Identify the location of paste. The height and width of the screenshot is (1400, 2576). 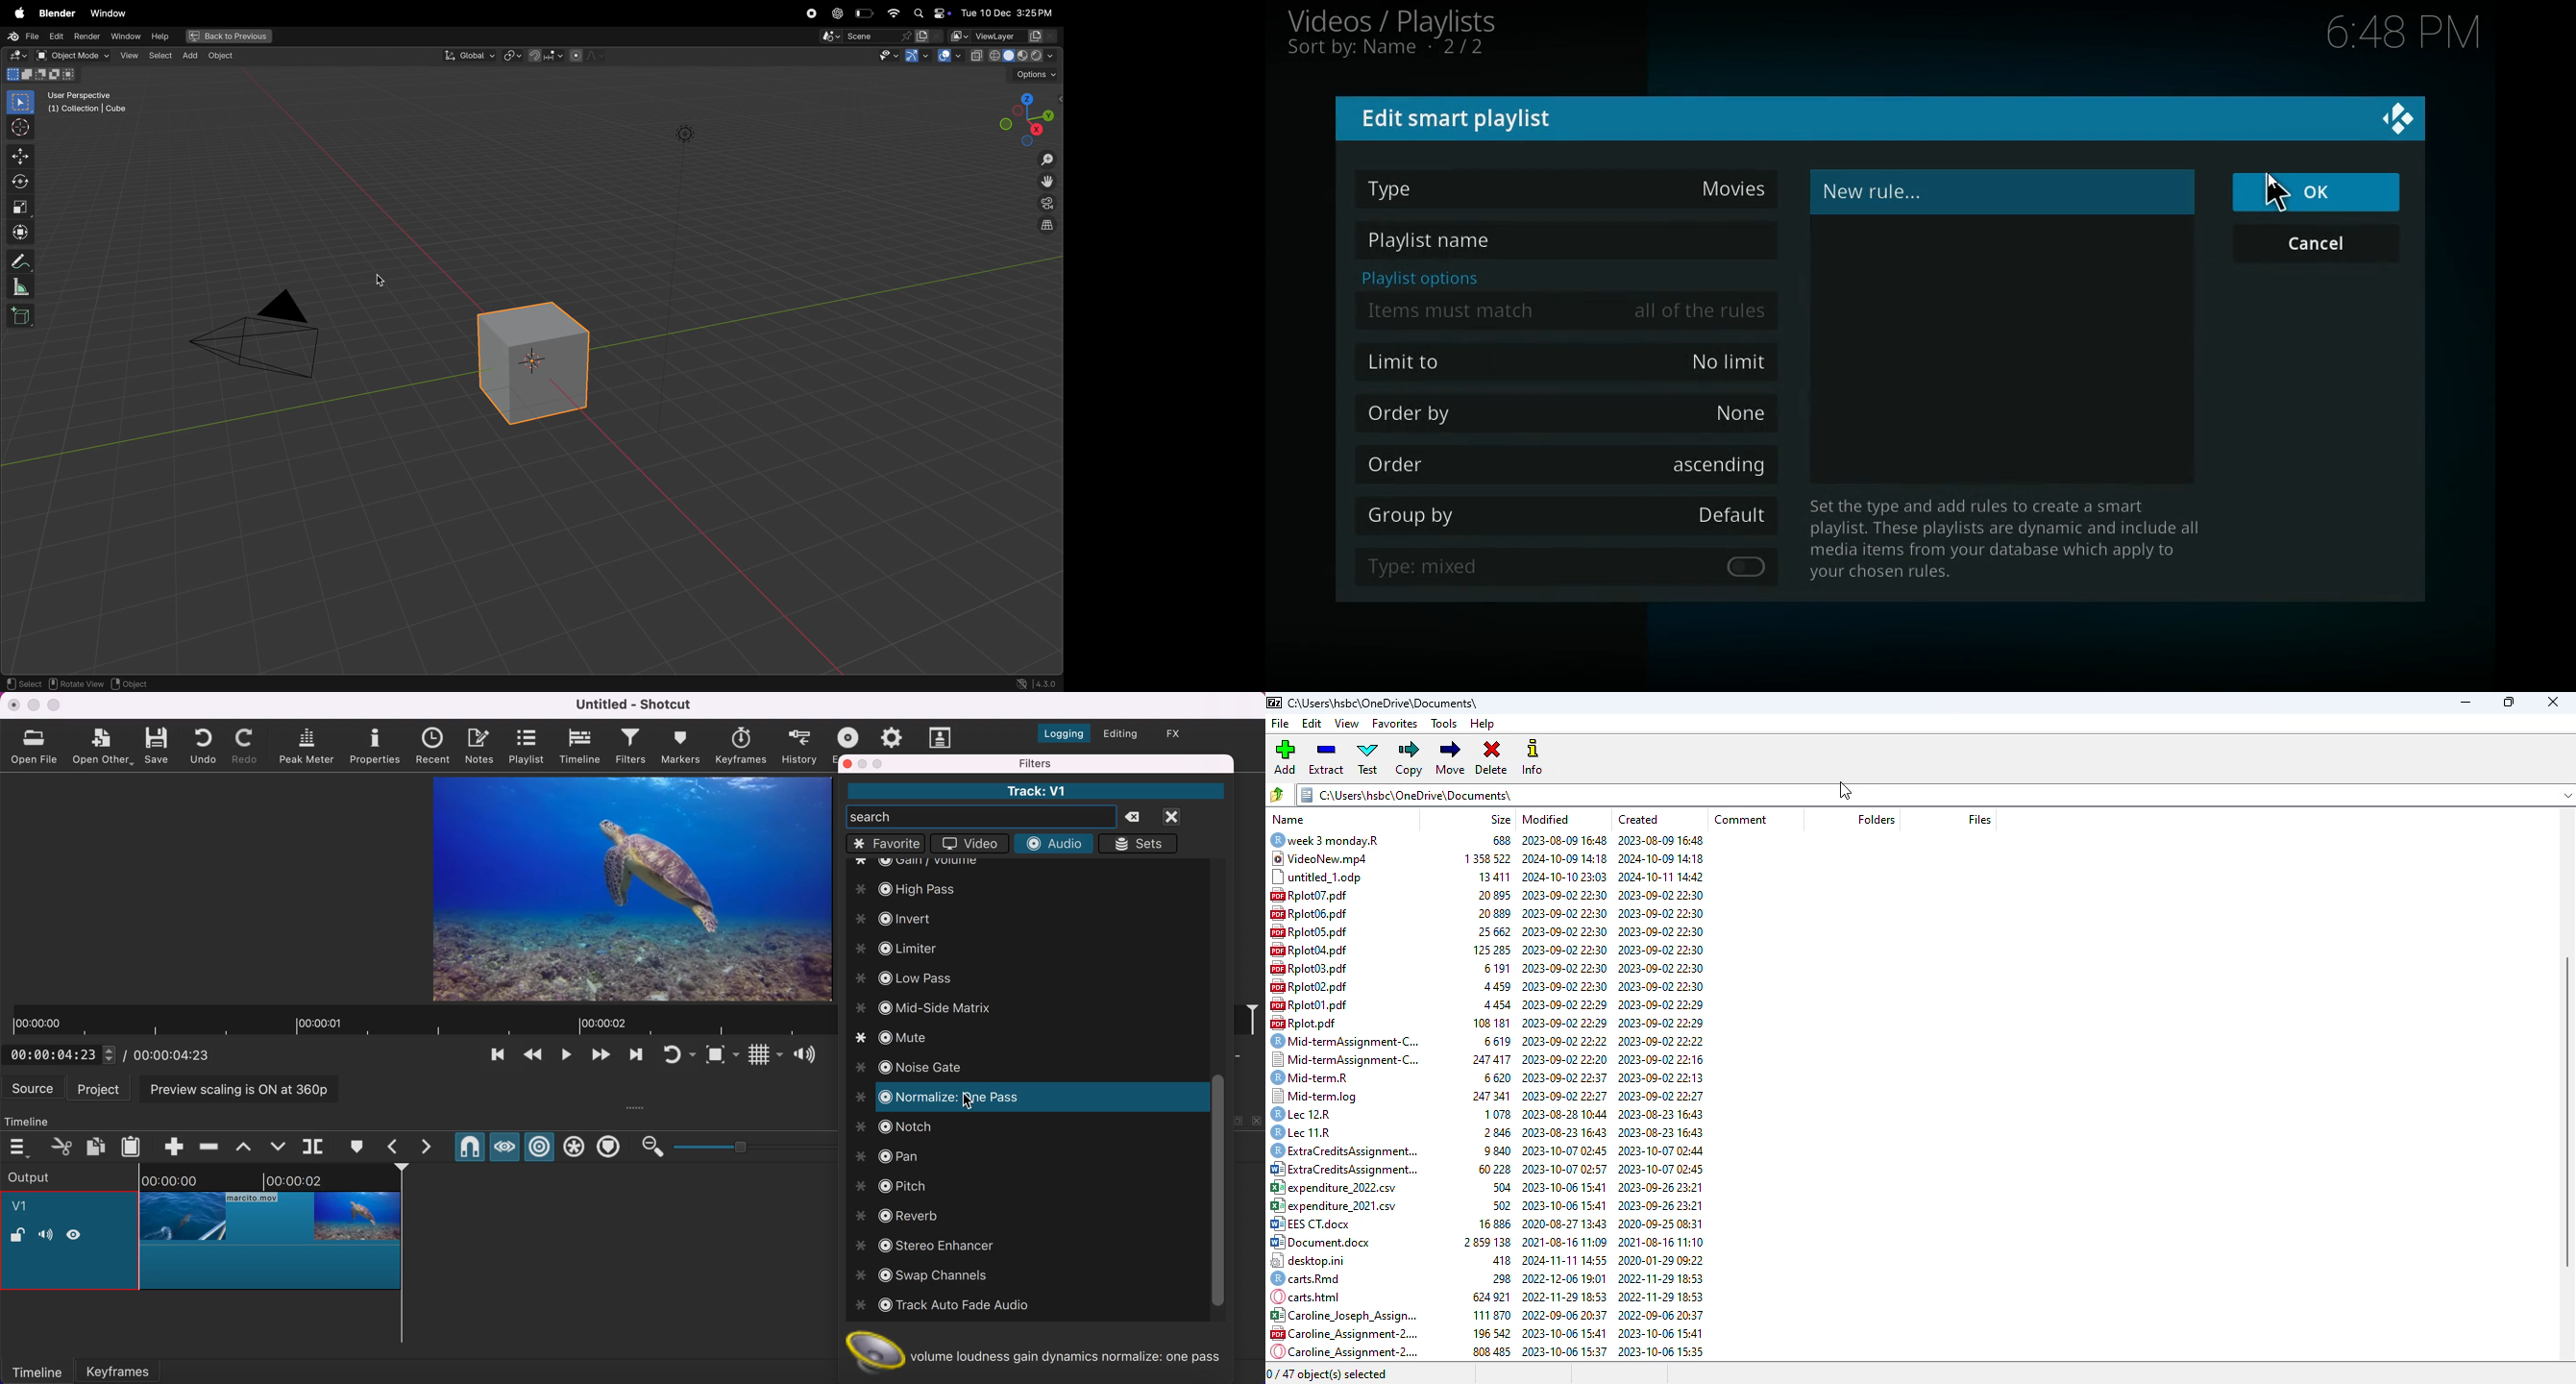
(134, 1145).